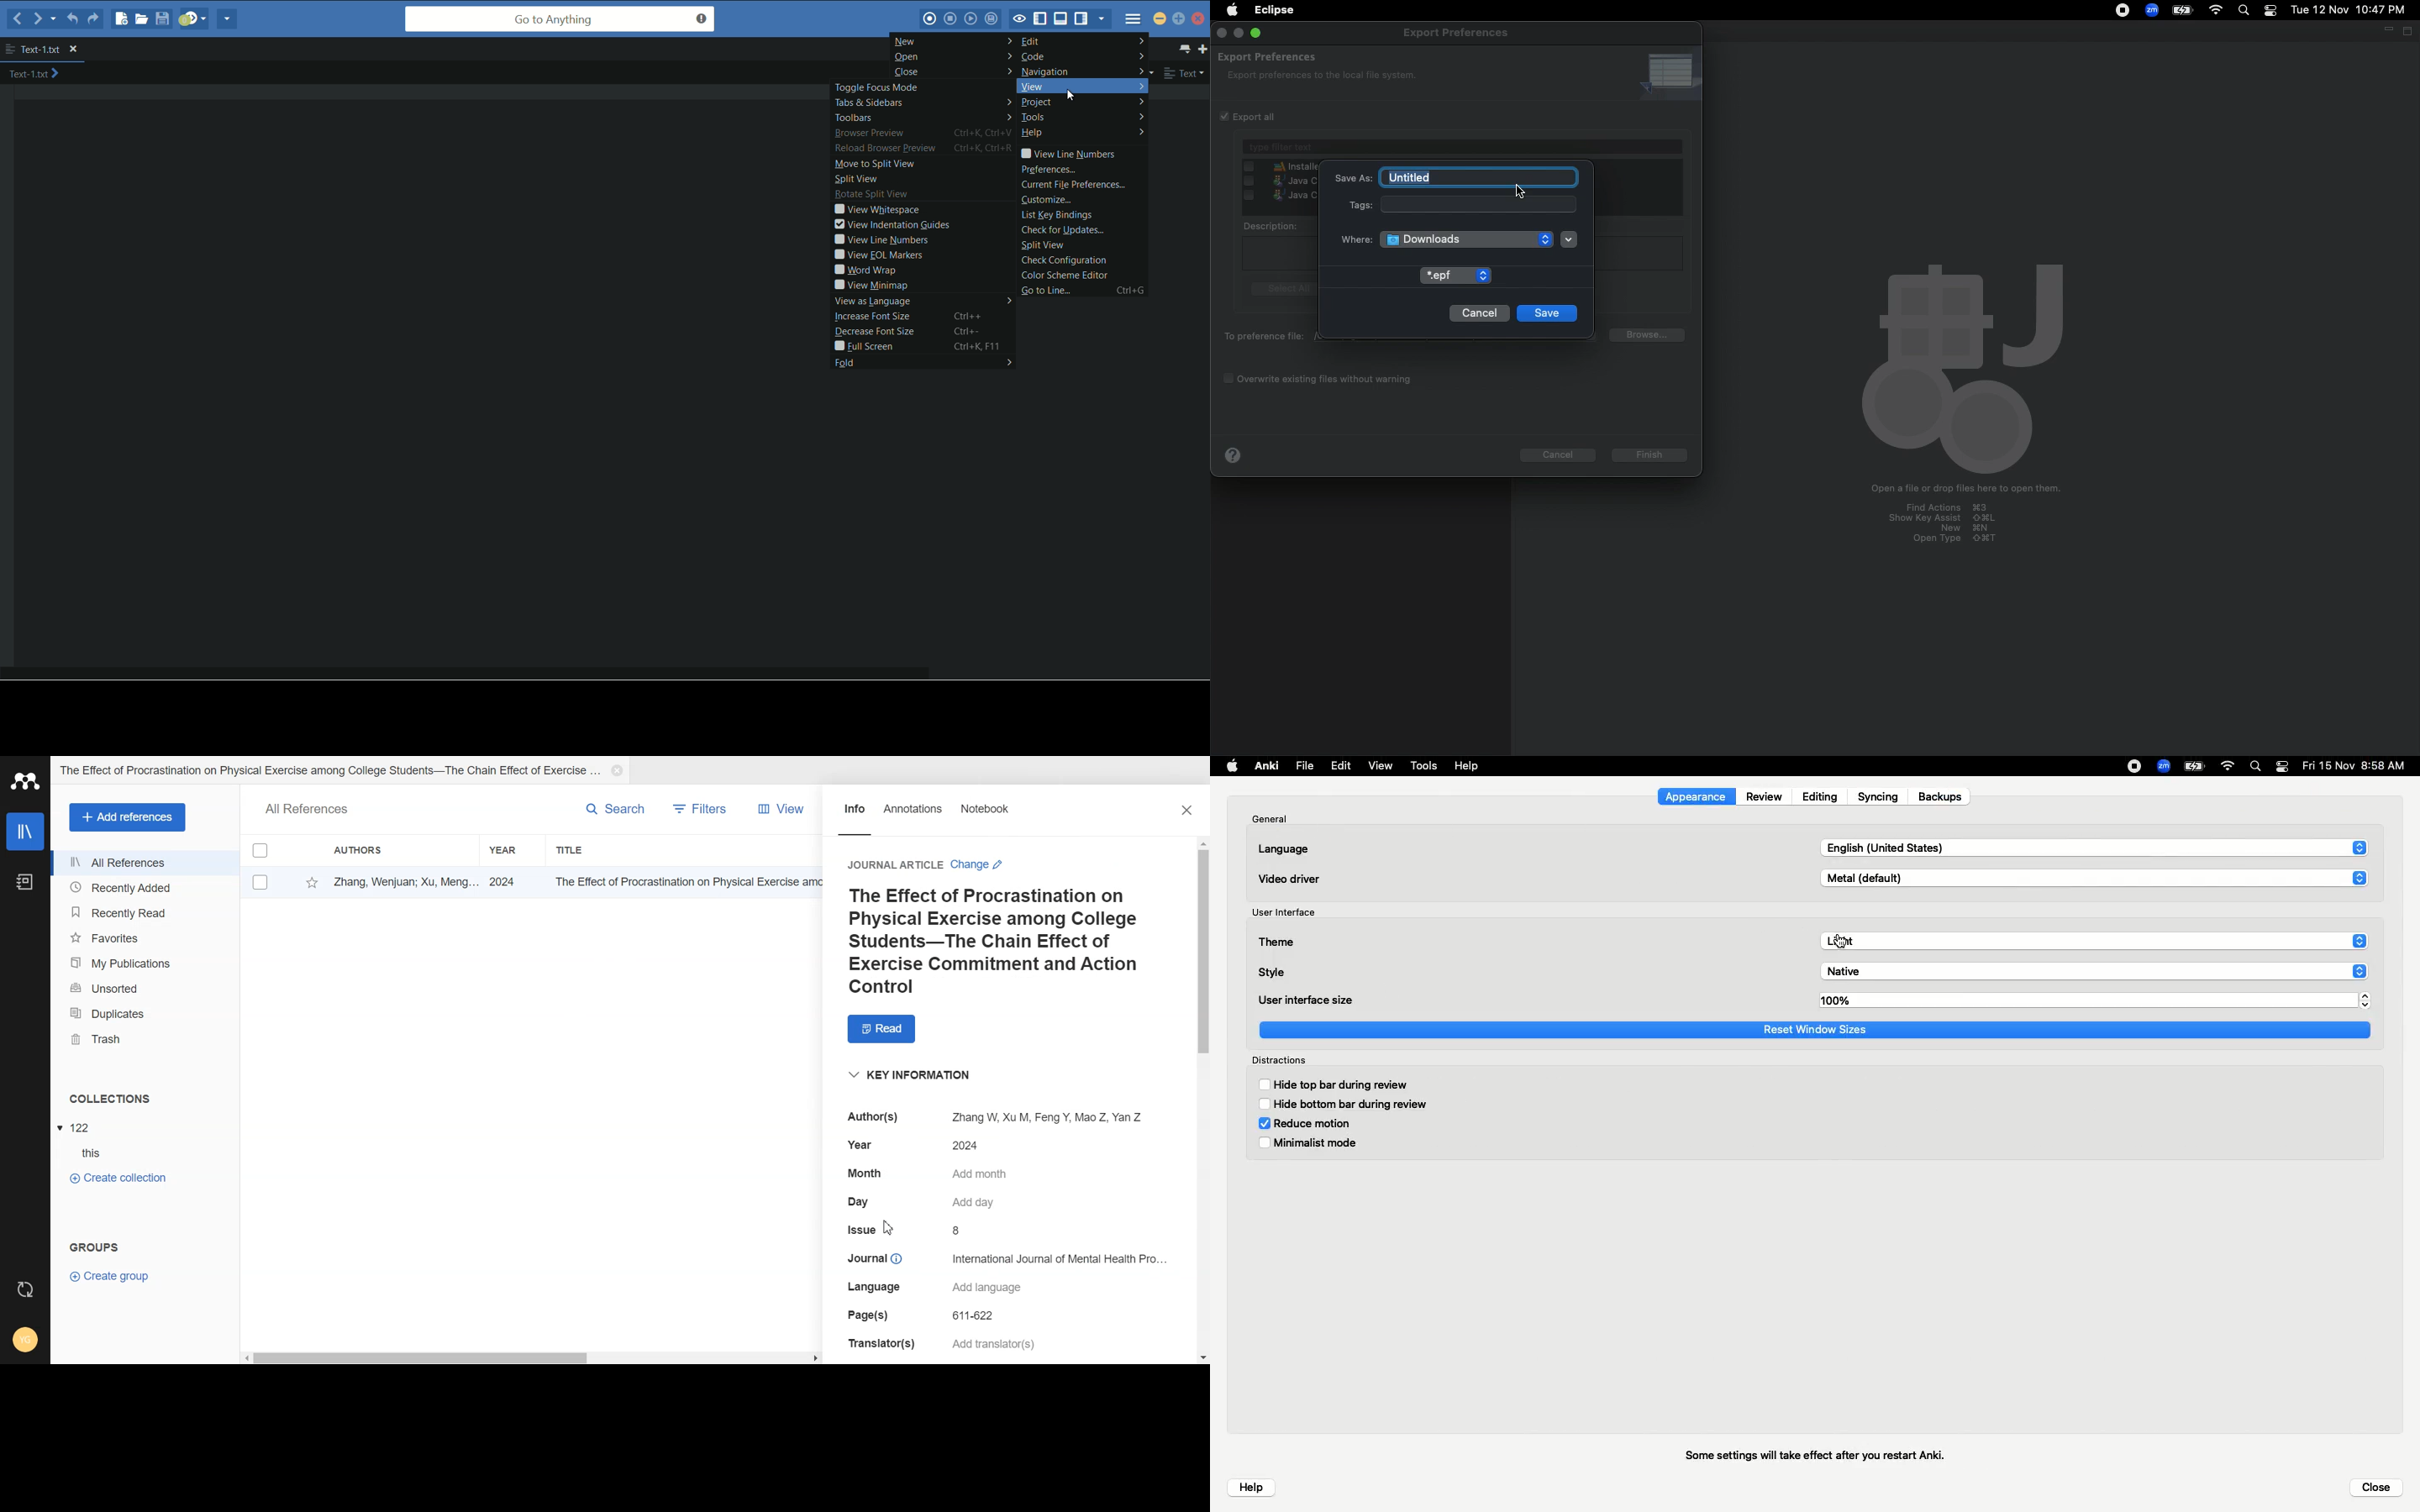  What do you see at coordinates (2096, 999) in the screenshot?
I see `100%` at bounding box center [2096, 999].